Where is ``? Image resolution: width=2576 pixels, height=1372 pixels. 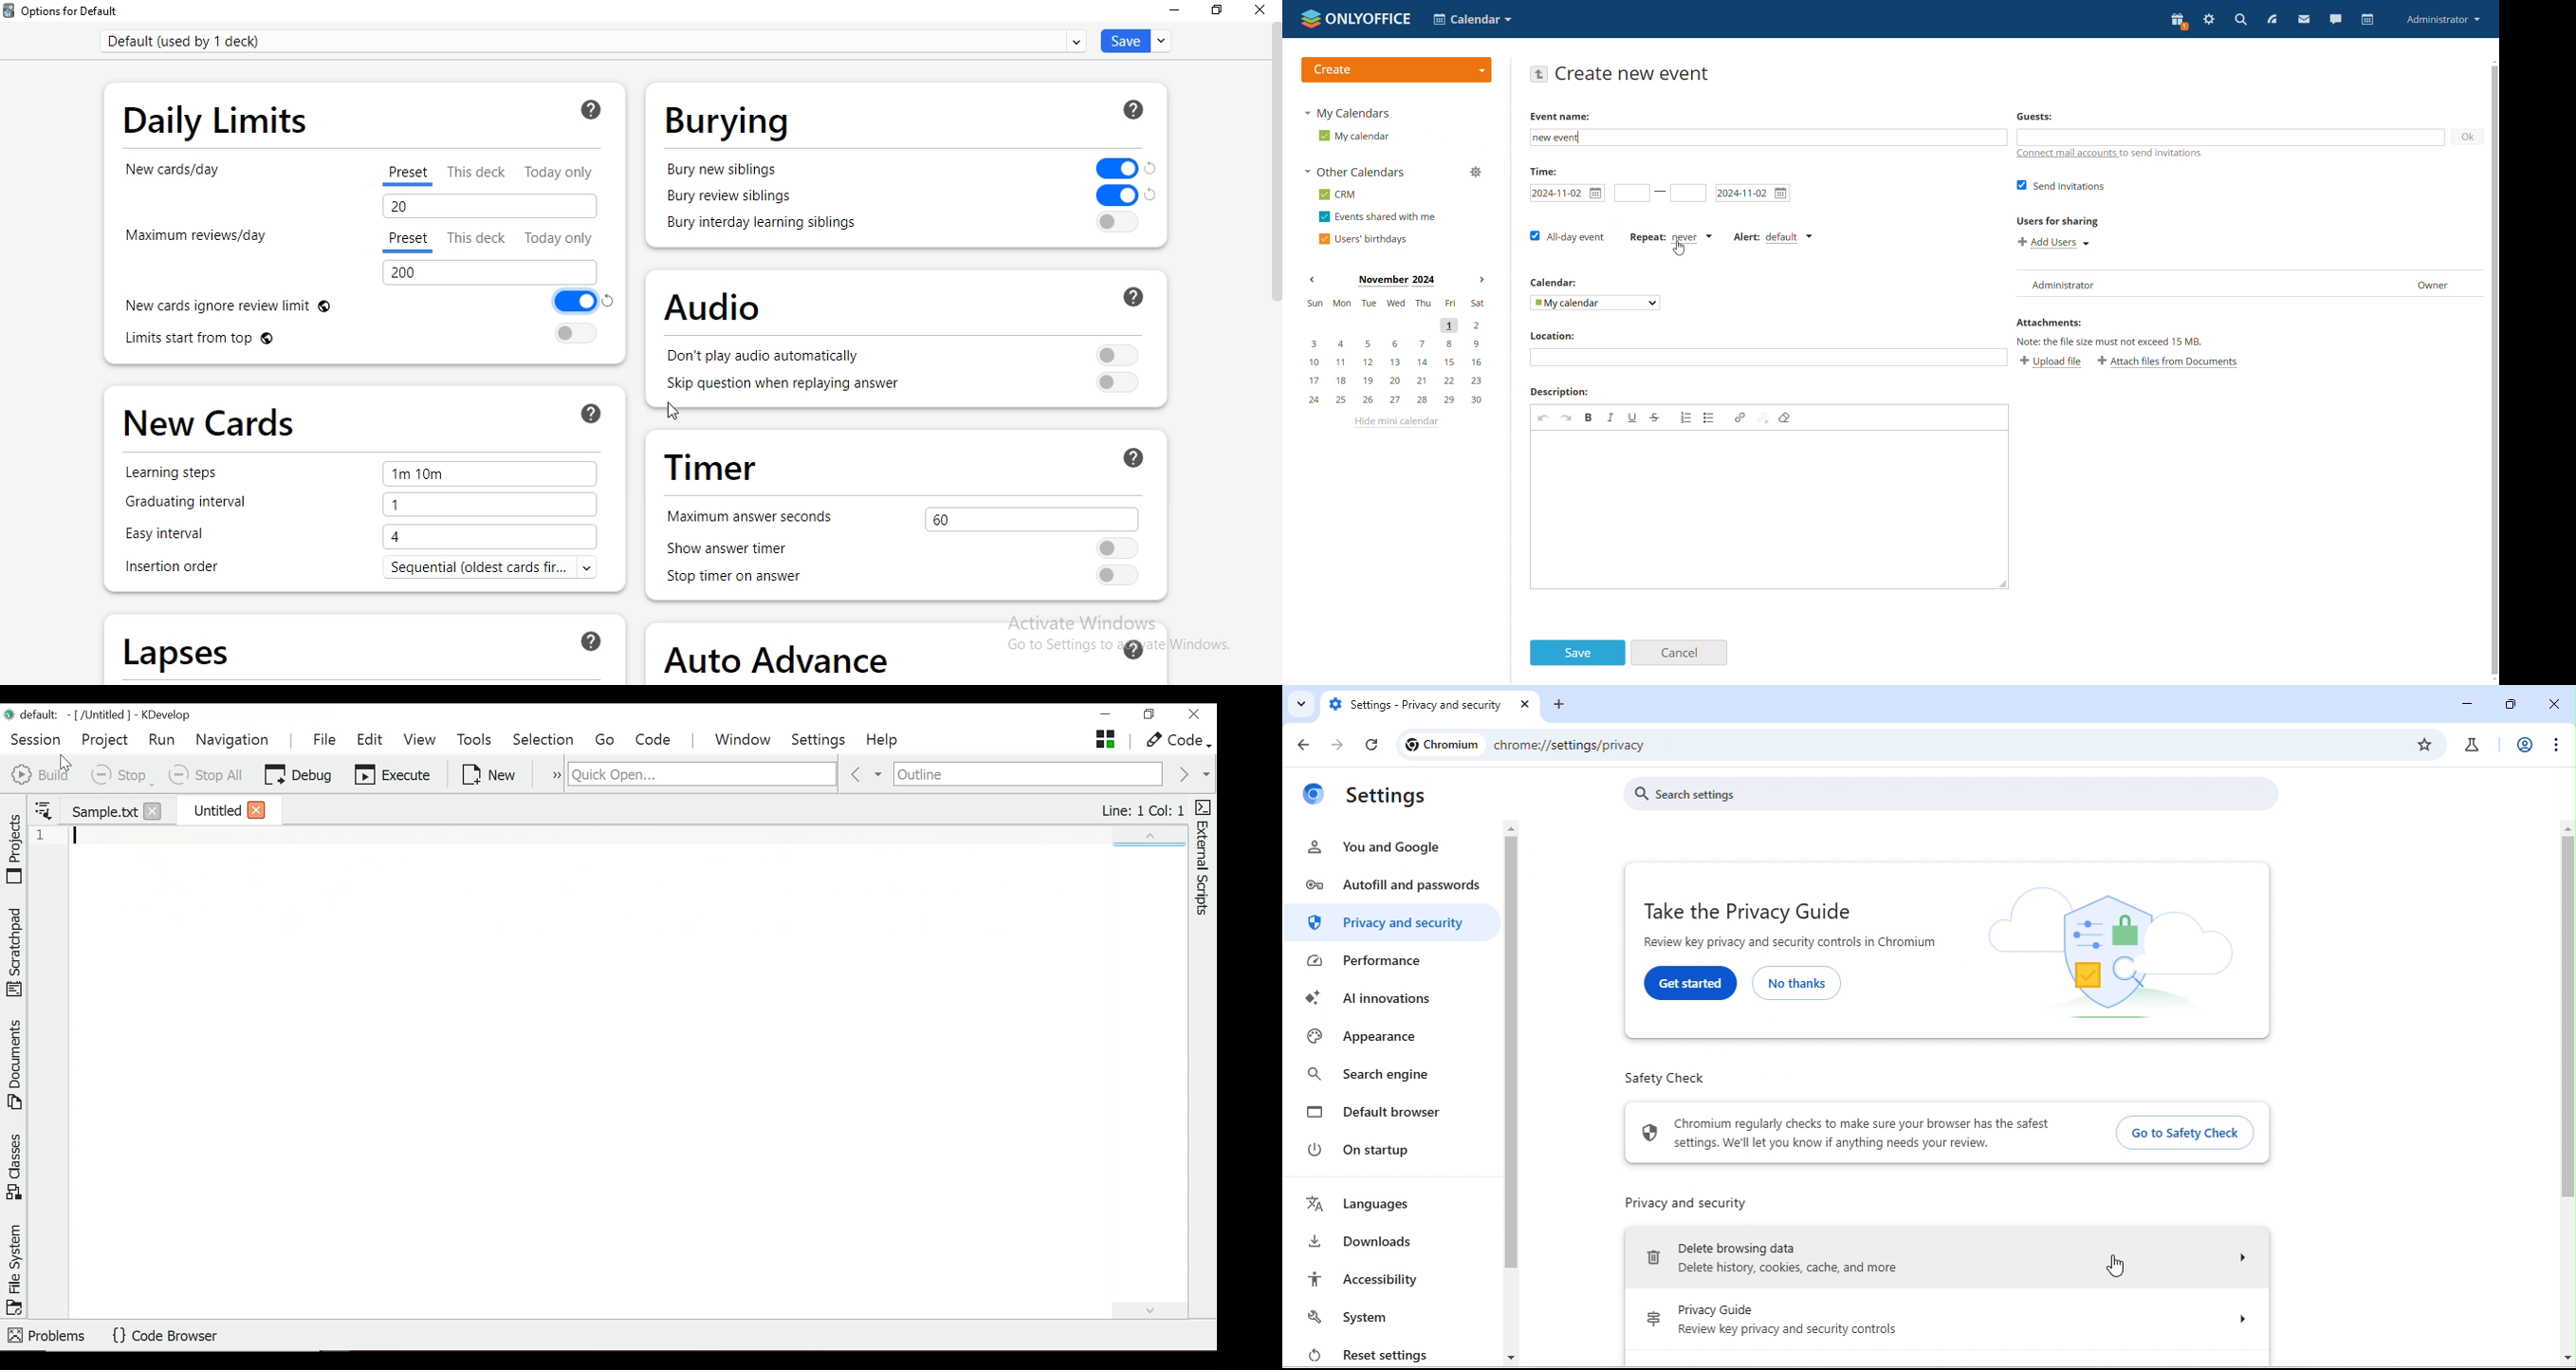  is located at coordinates (610, 301).